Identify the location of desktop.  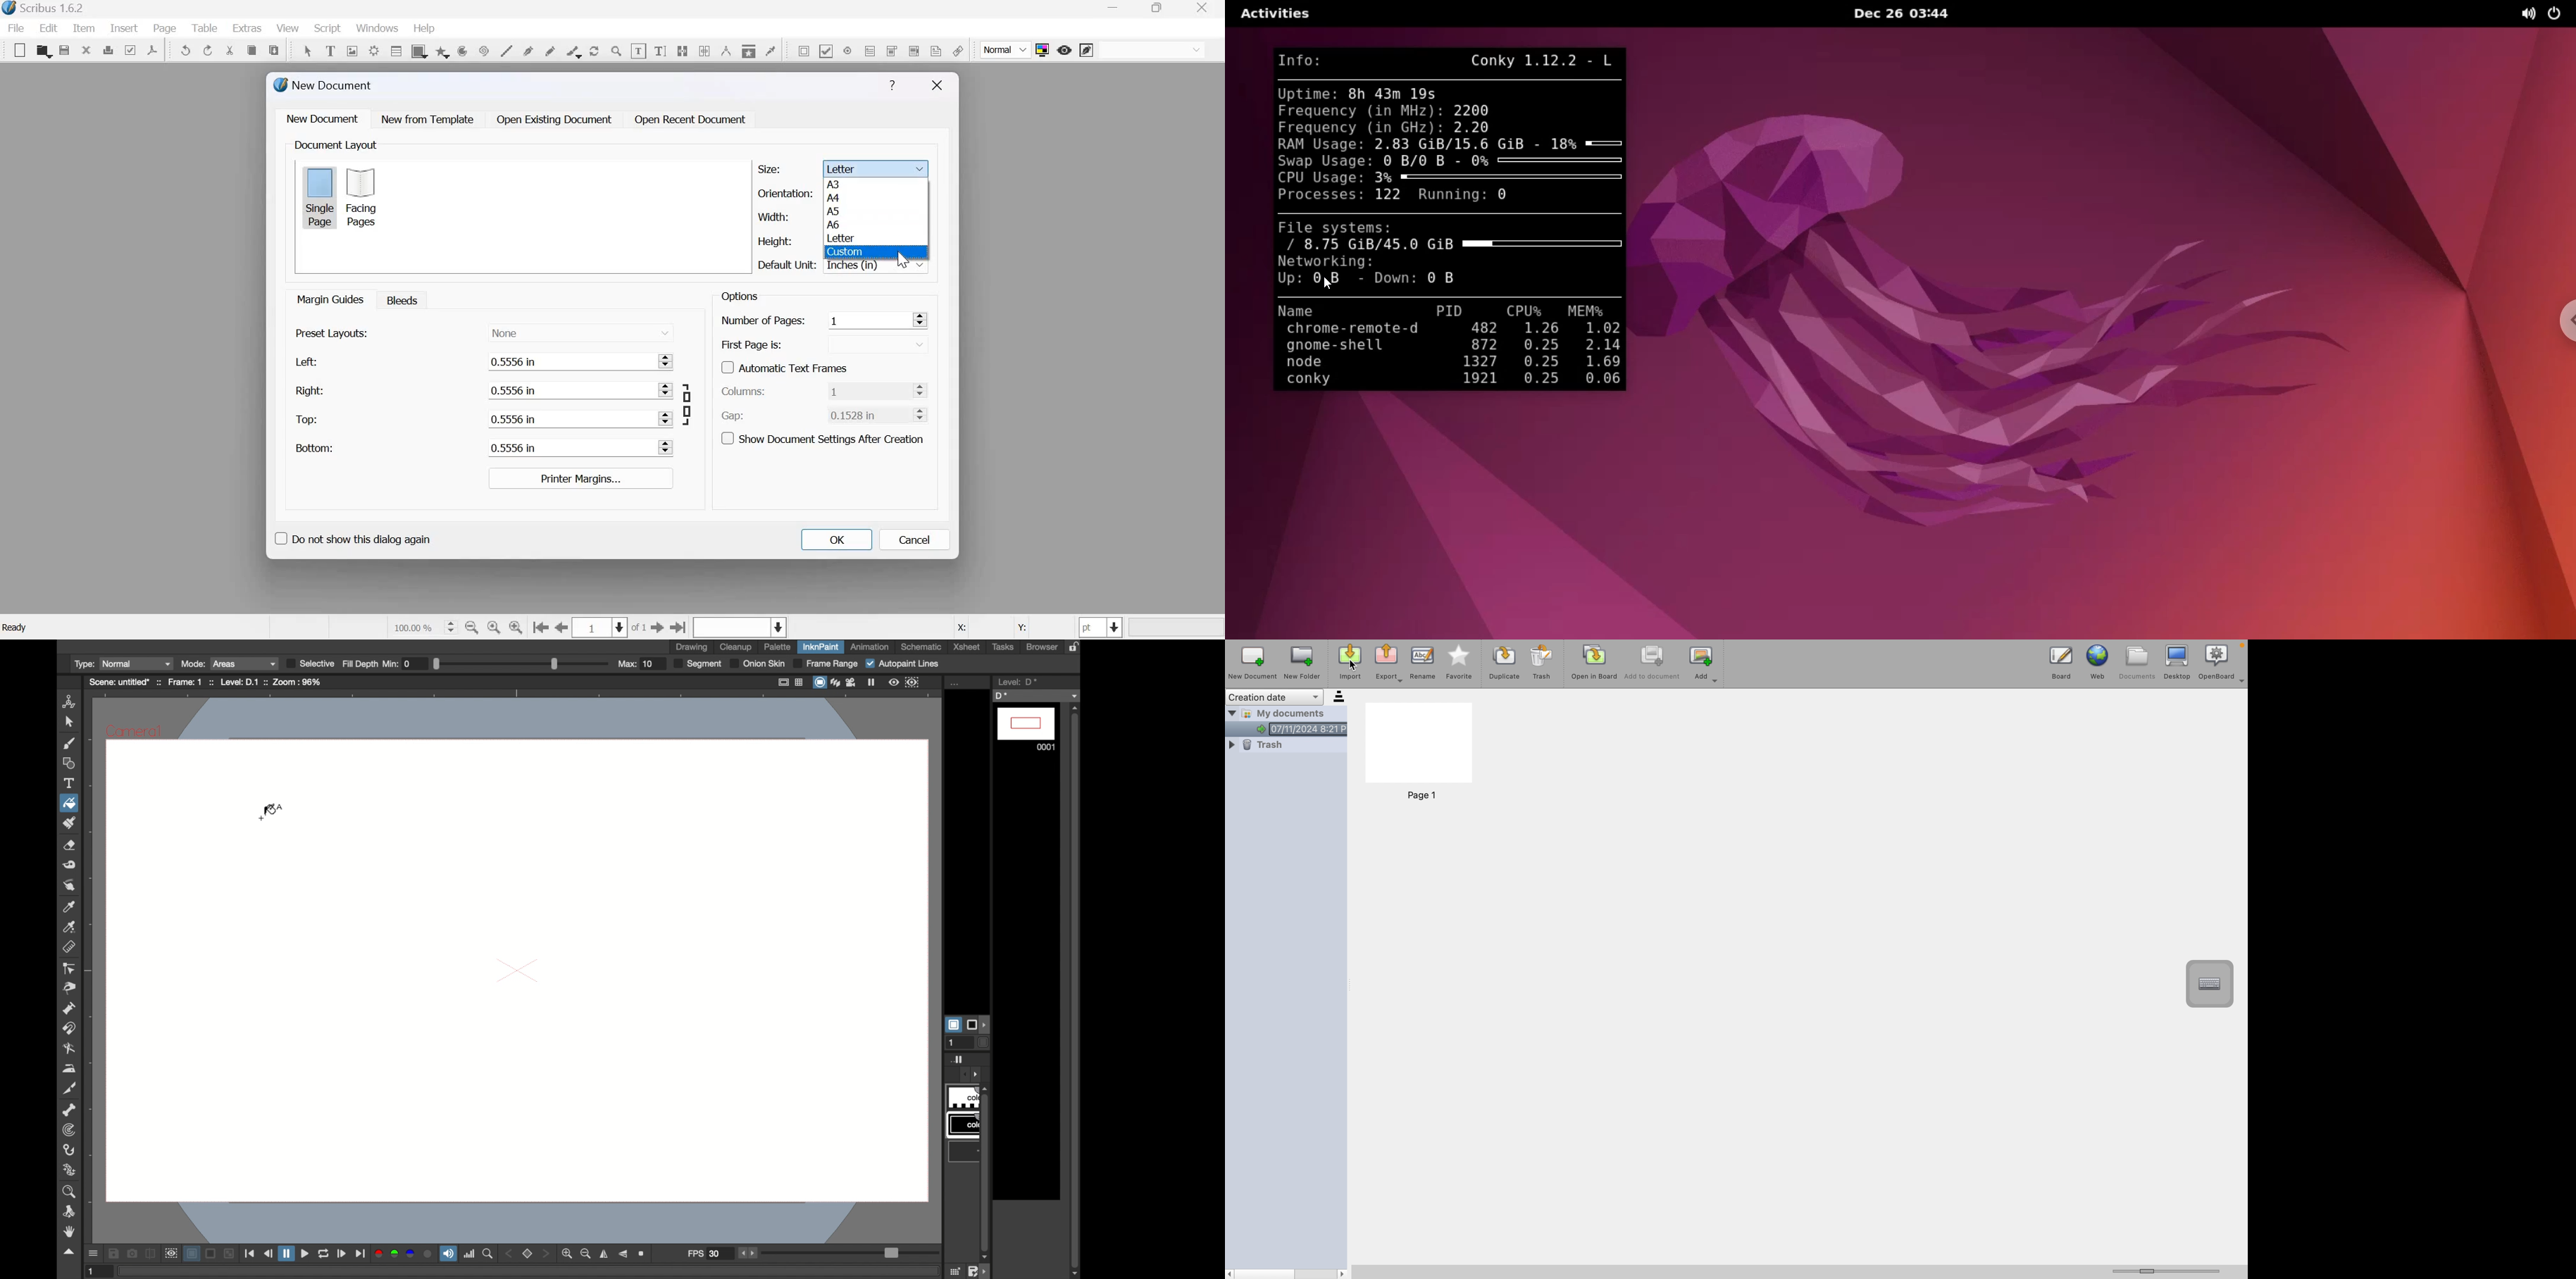
(2177, 661).